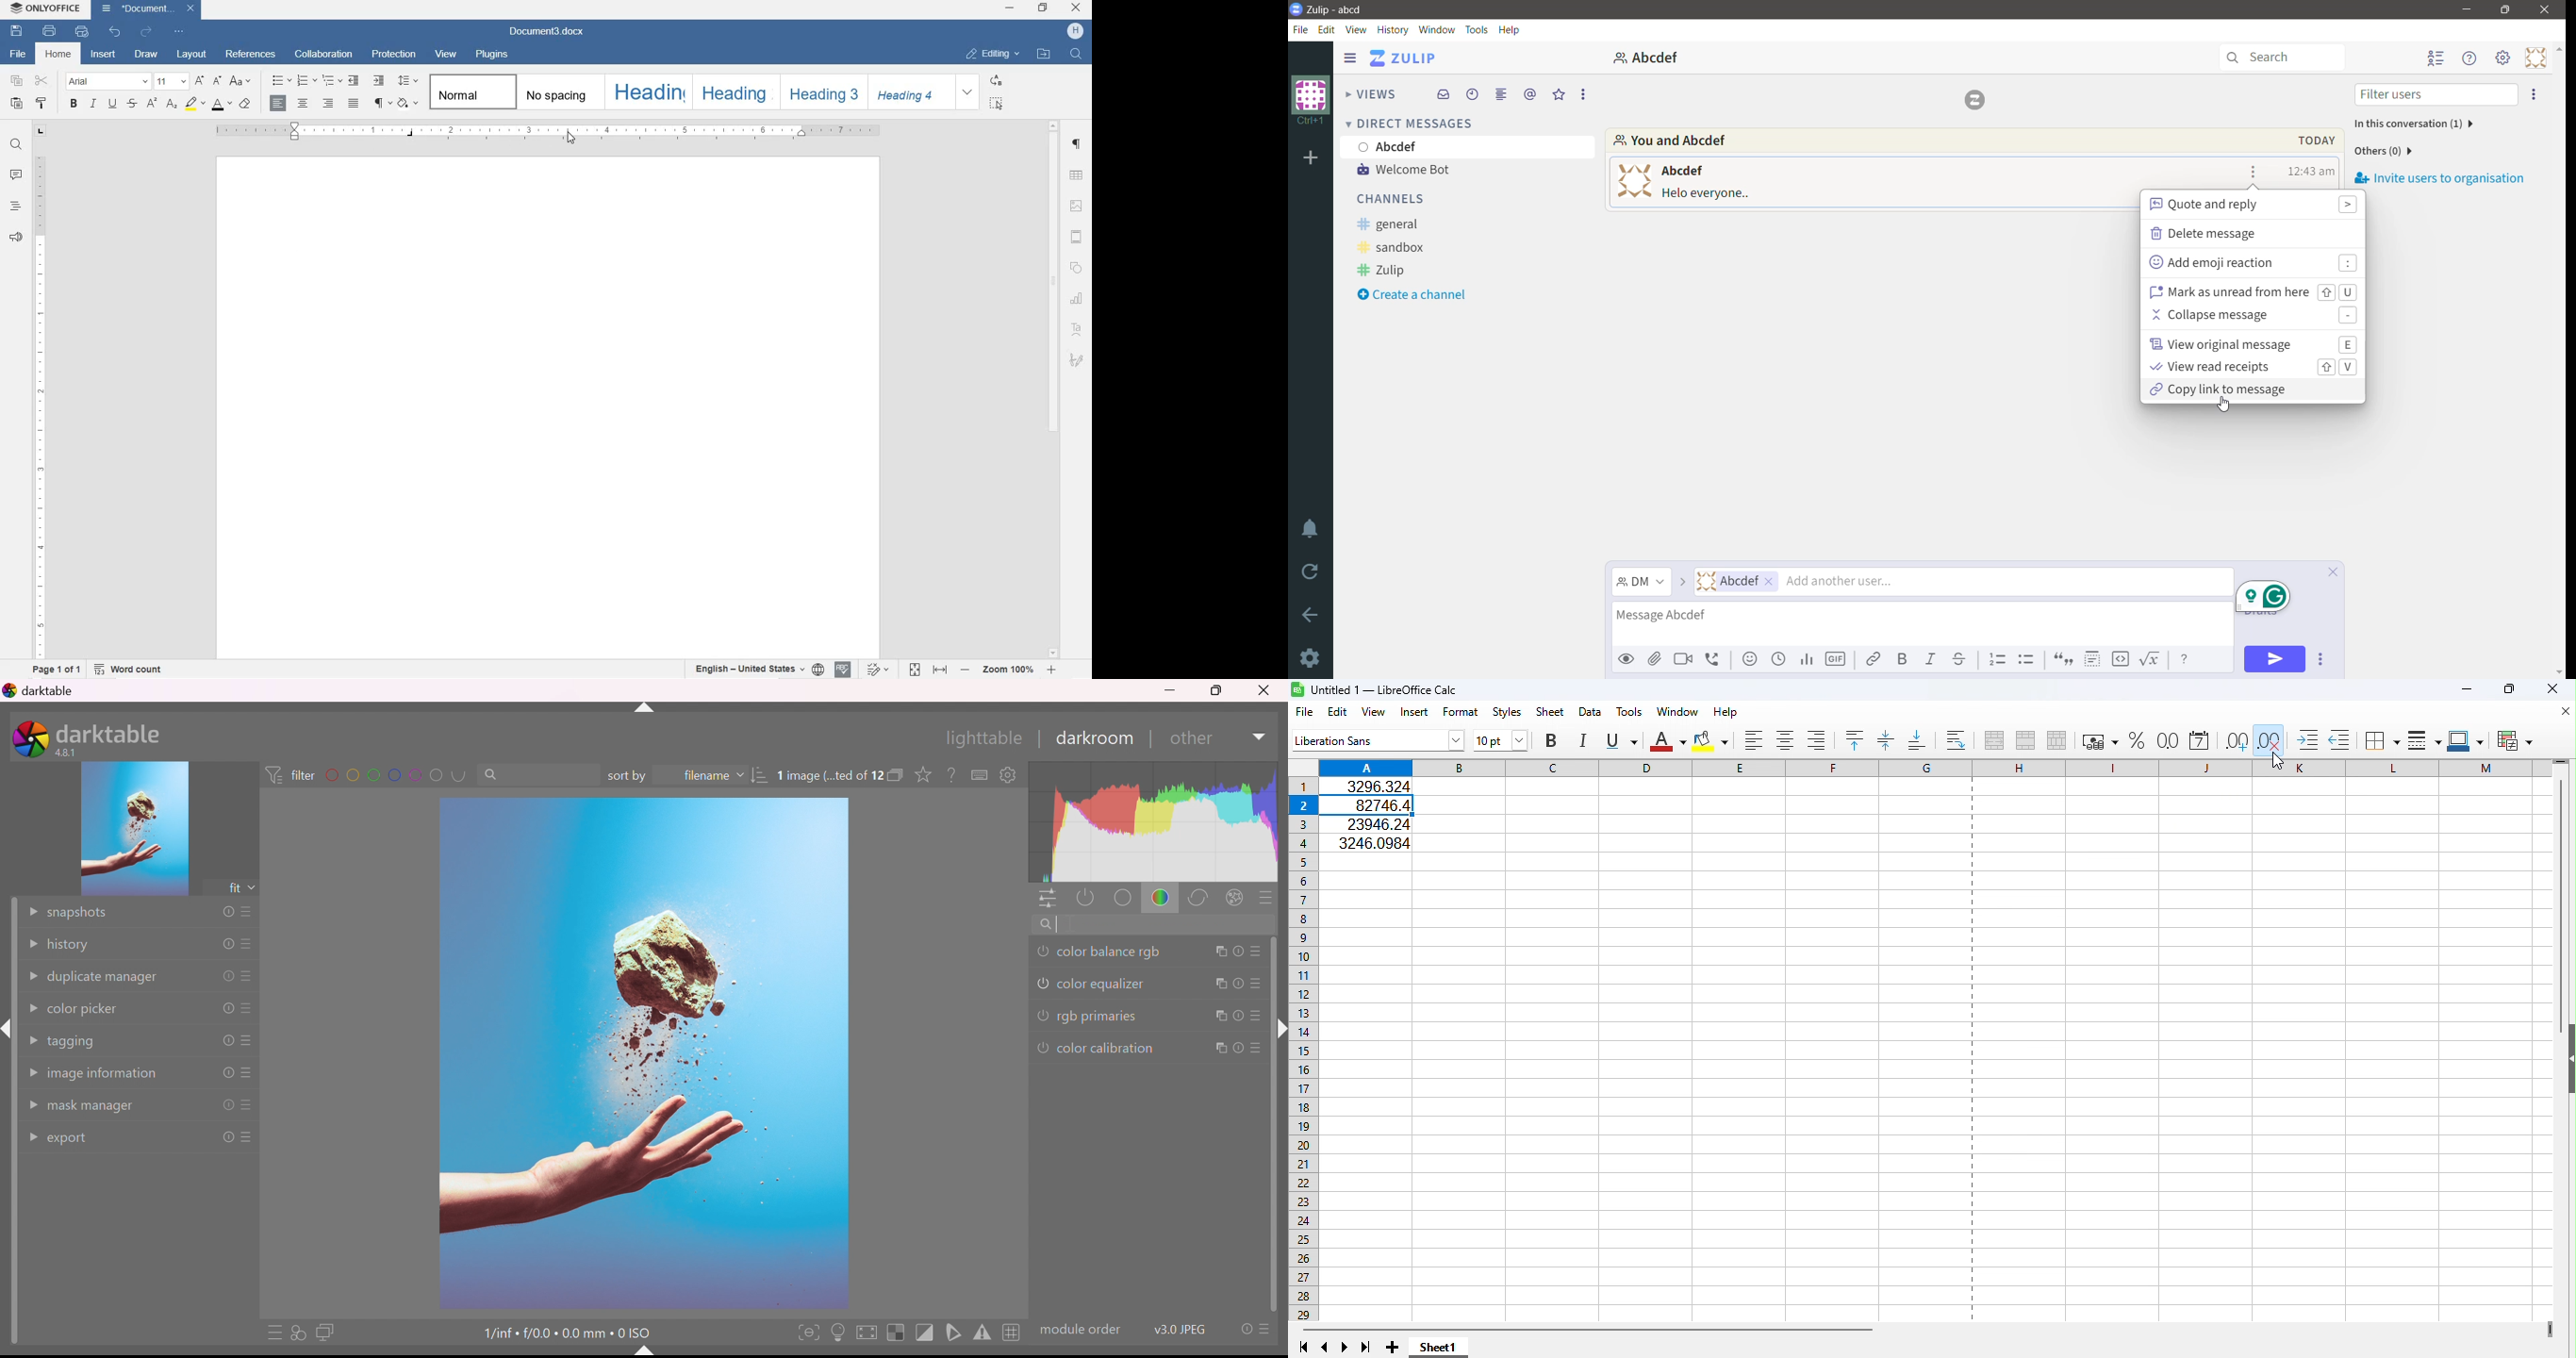 The image size is (2576, 1372). What do you see at coordinates (2253, 316) in the screenshot?
I see `Collapse message` at bounding box center [2253, 316].